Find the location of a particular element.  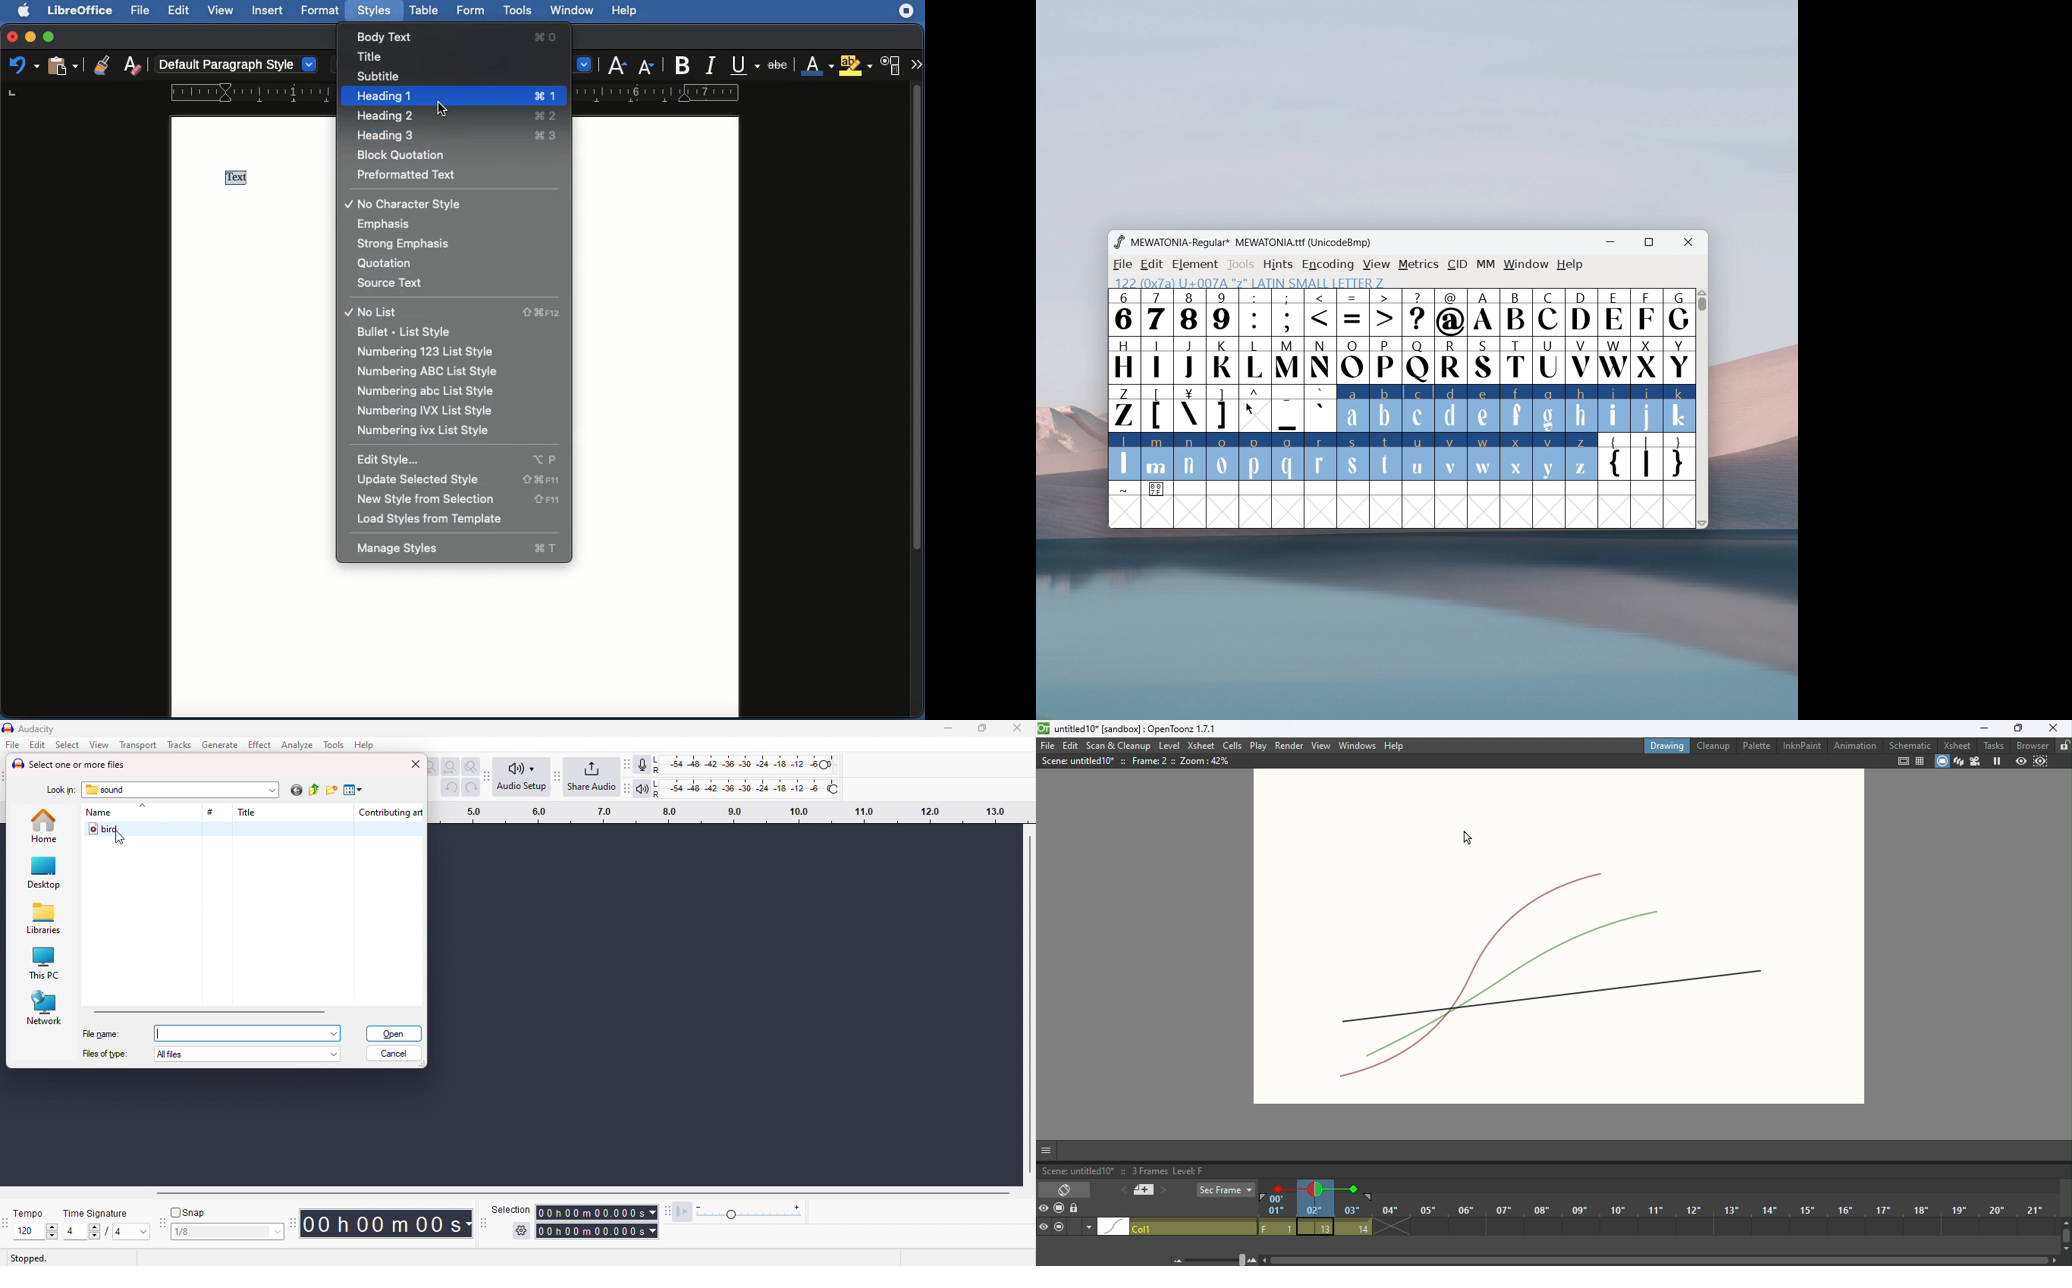

; is located at coordinates (1288, 313).